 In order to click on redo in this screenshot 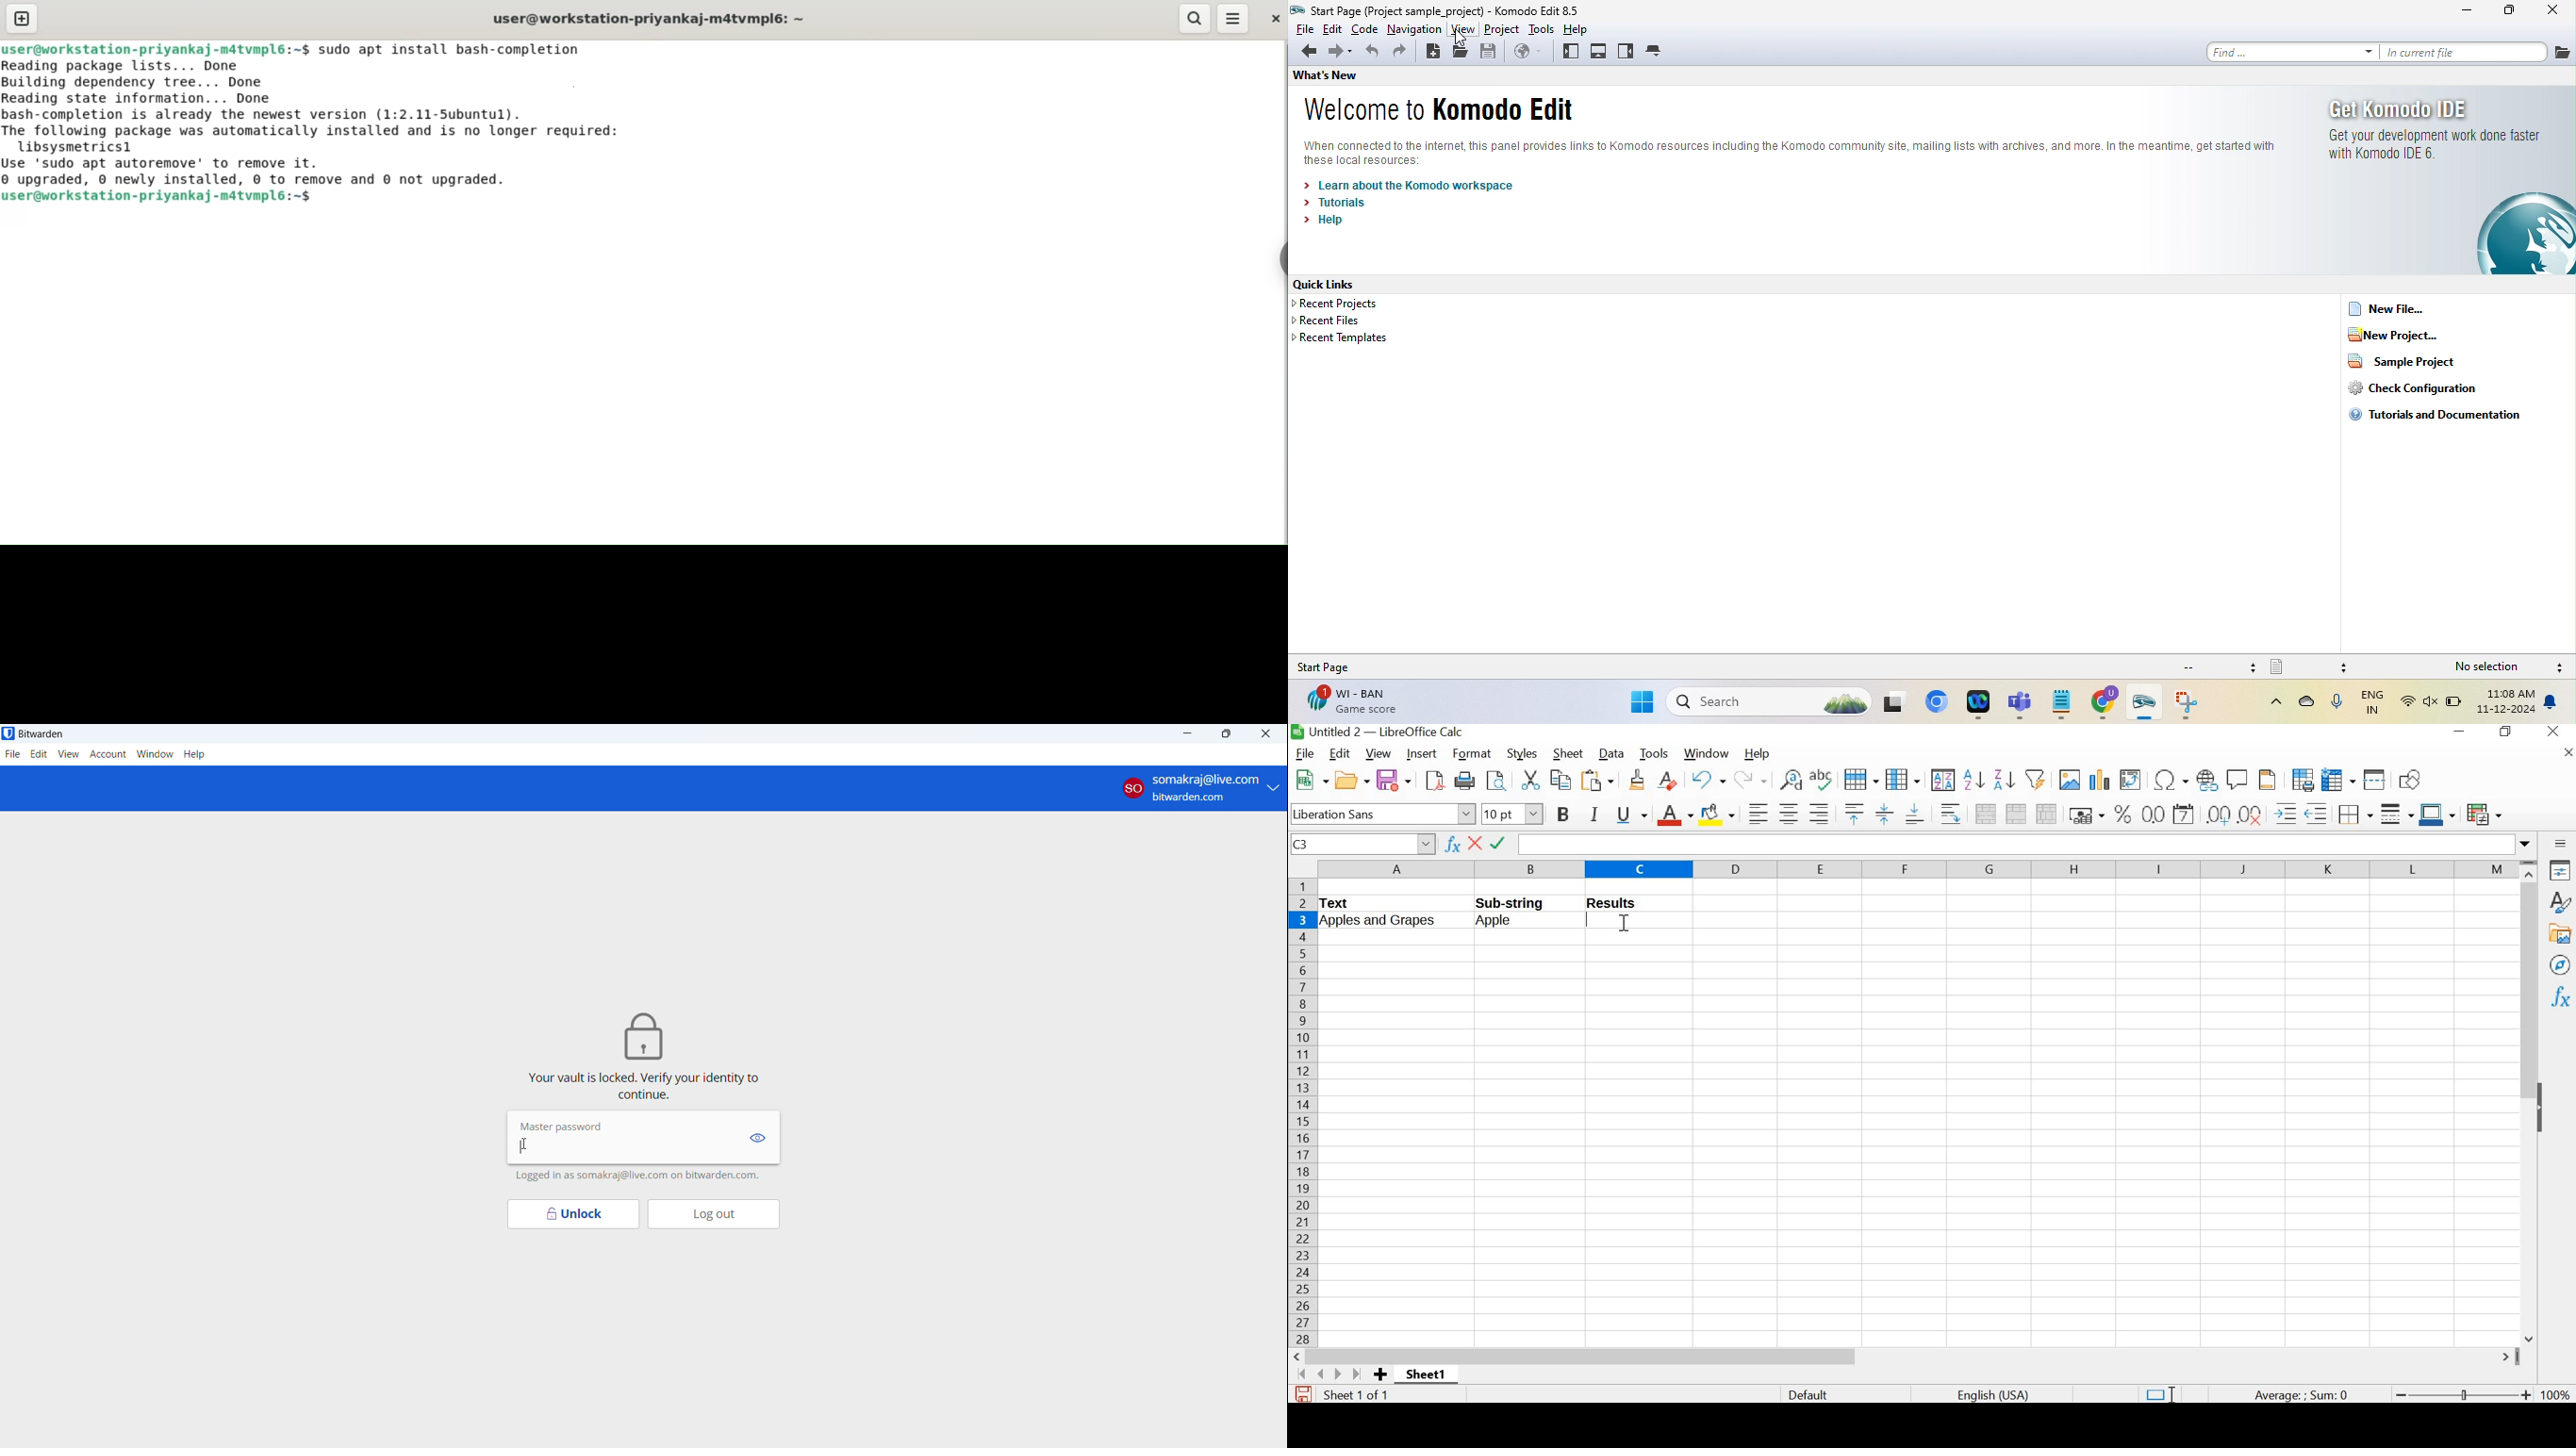, I will do `click(1401, 55)`.